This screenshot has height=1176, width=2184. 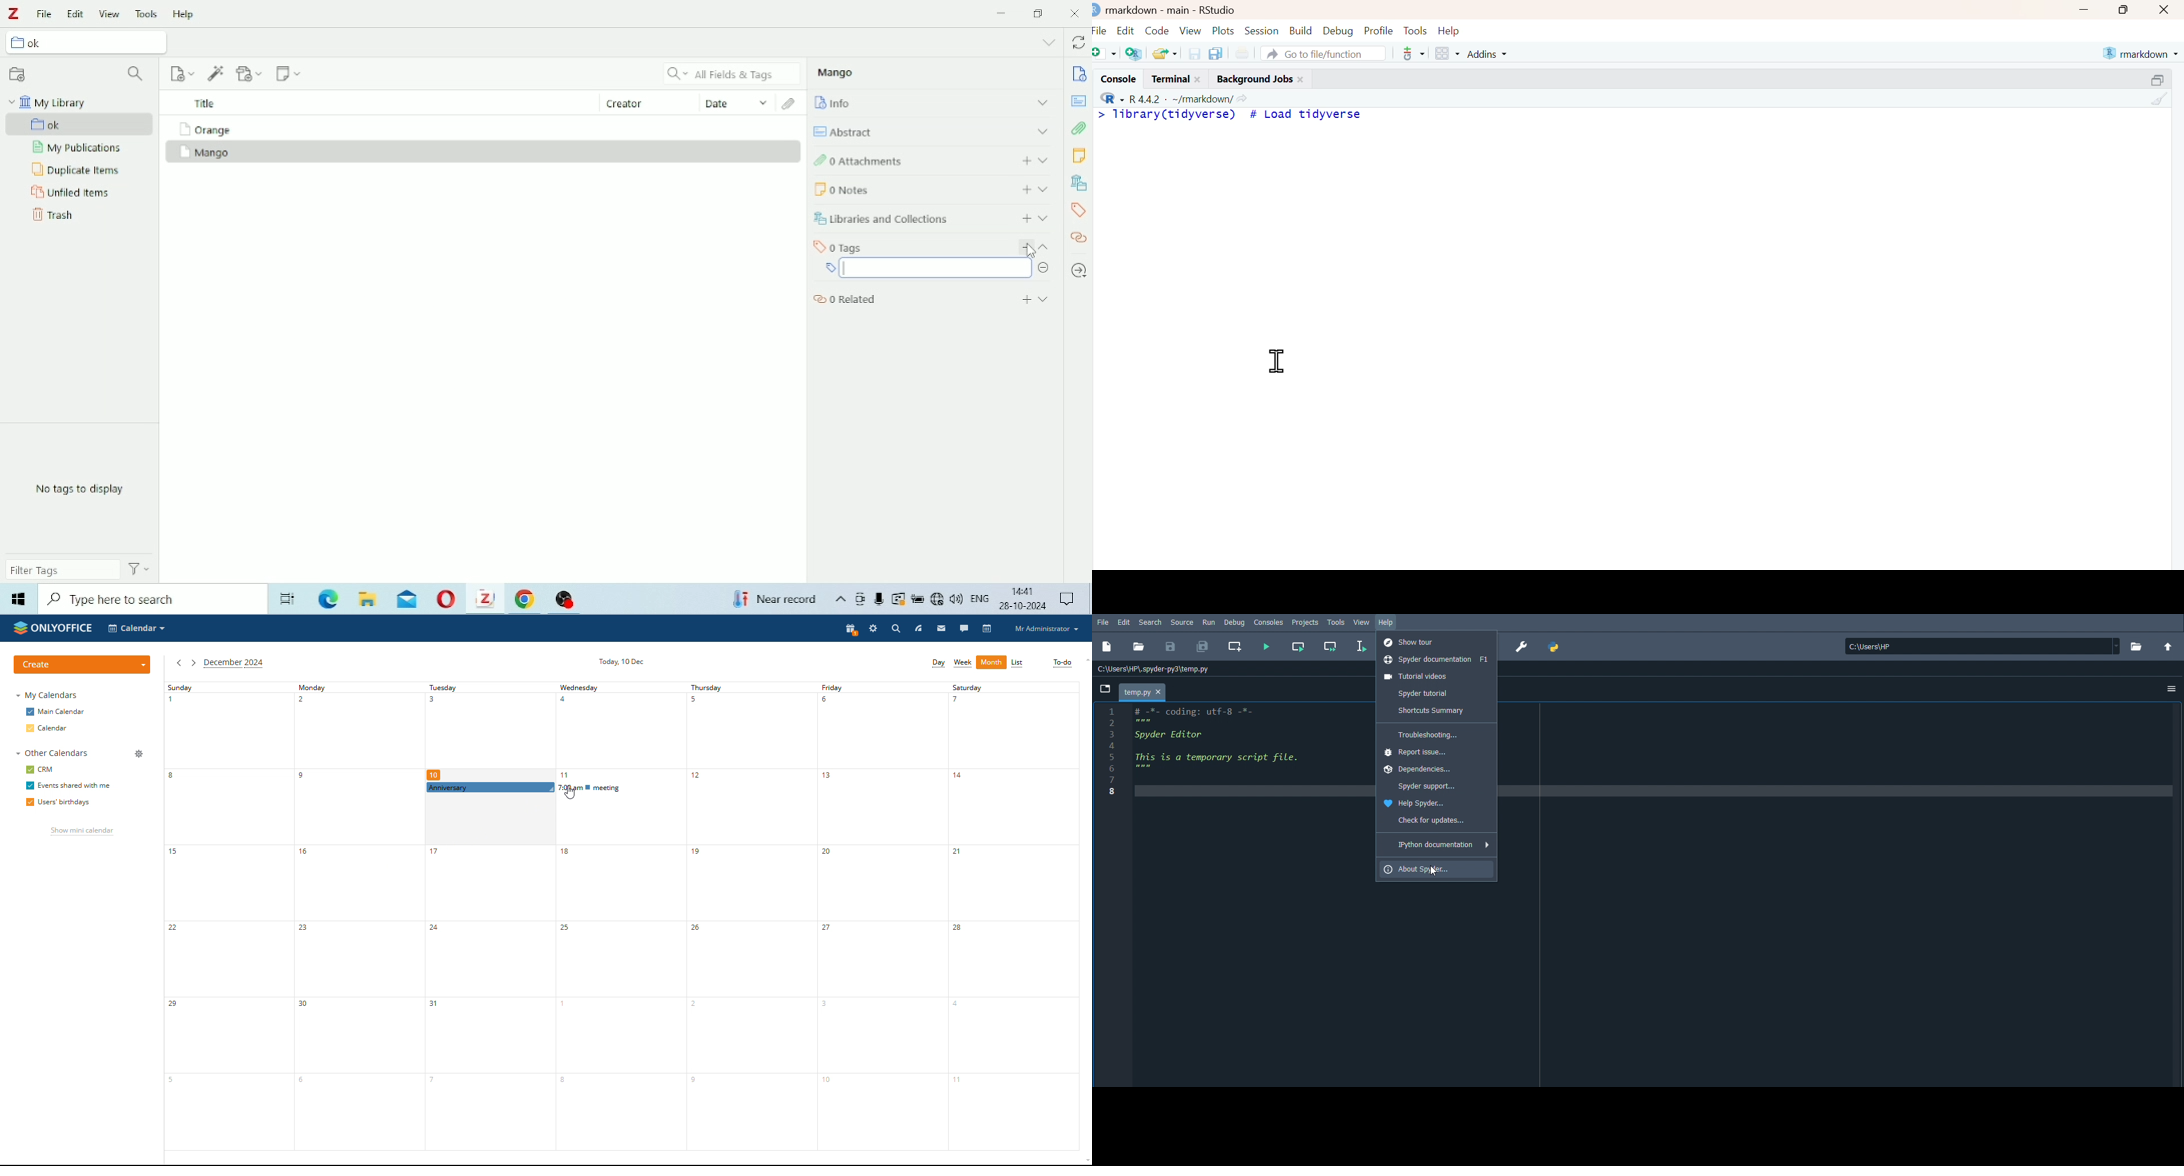 What do you see at coordinates (572, 600) in the screenshot?
I see `OBS Studio` at bounding box center [572, 600].